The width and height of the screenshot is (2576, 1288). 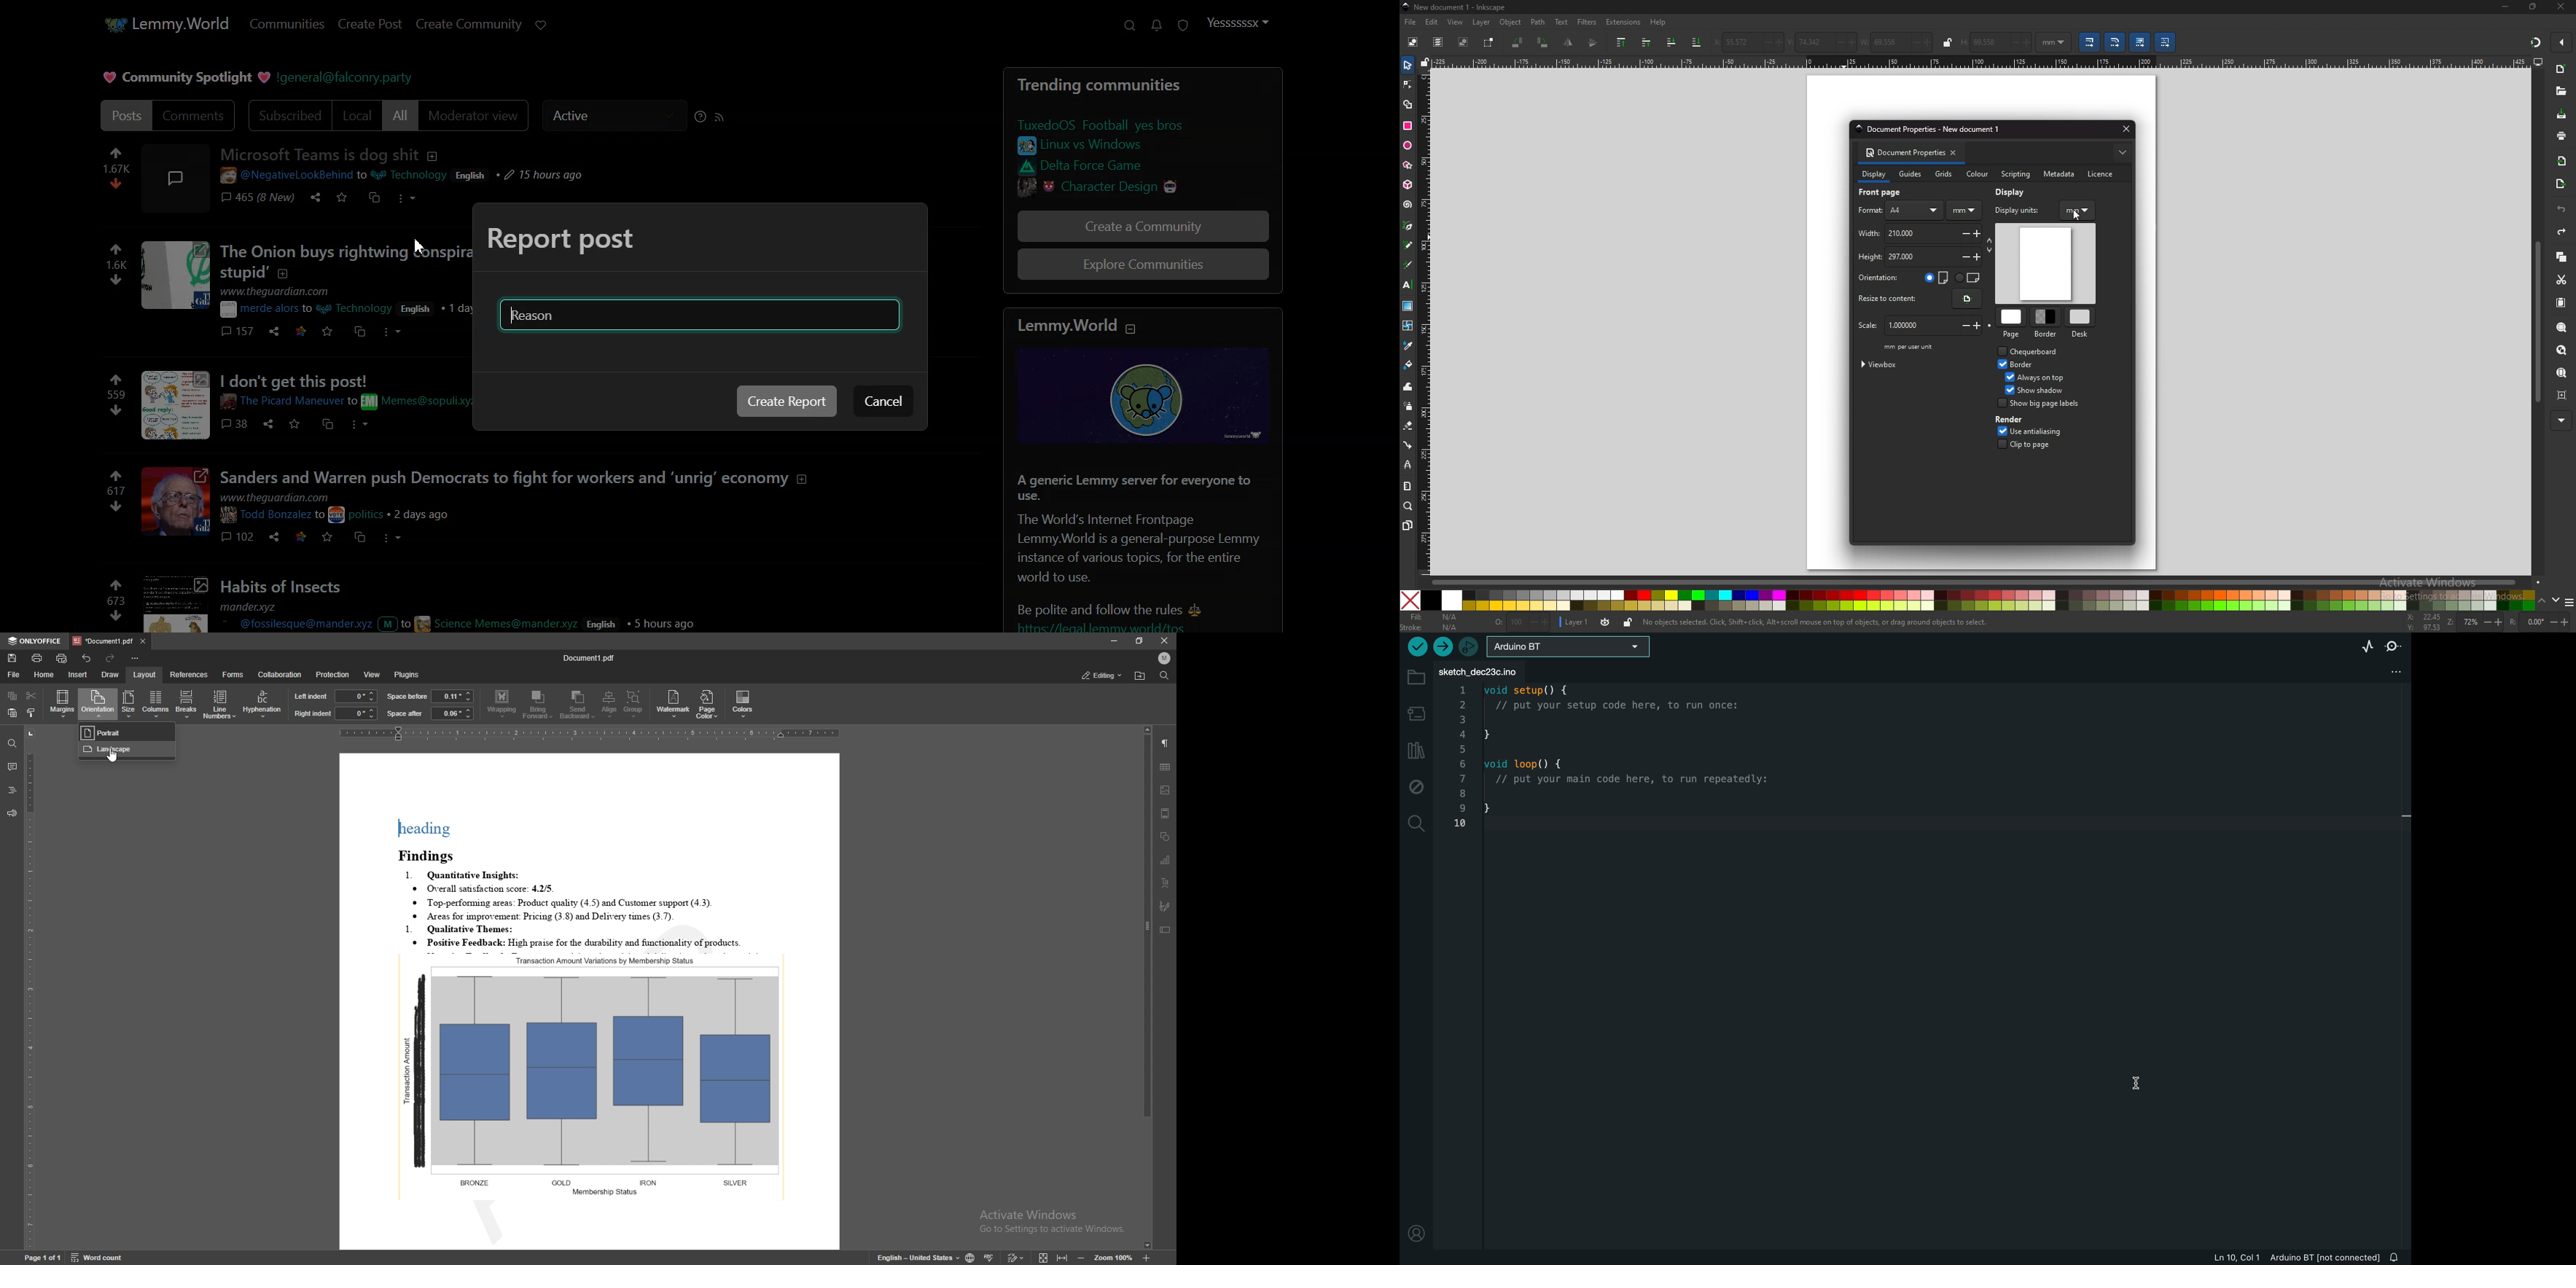 I want to click on Communities, so click(x=287, y=23).